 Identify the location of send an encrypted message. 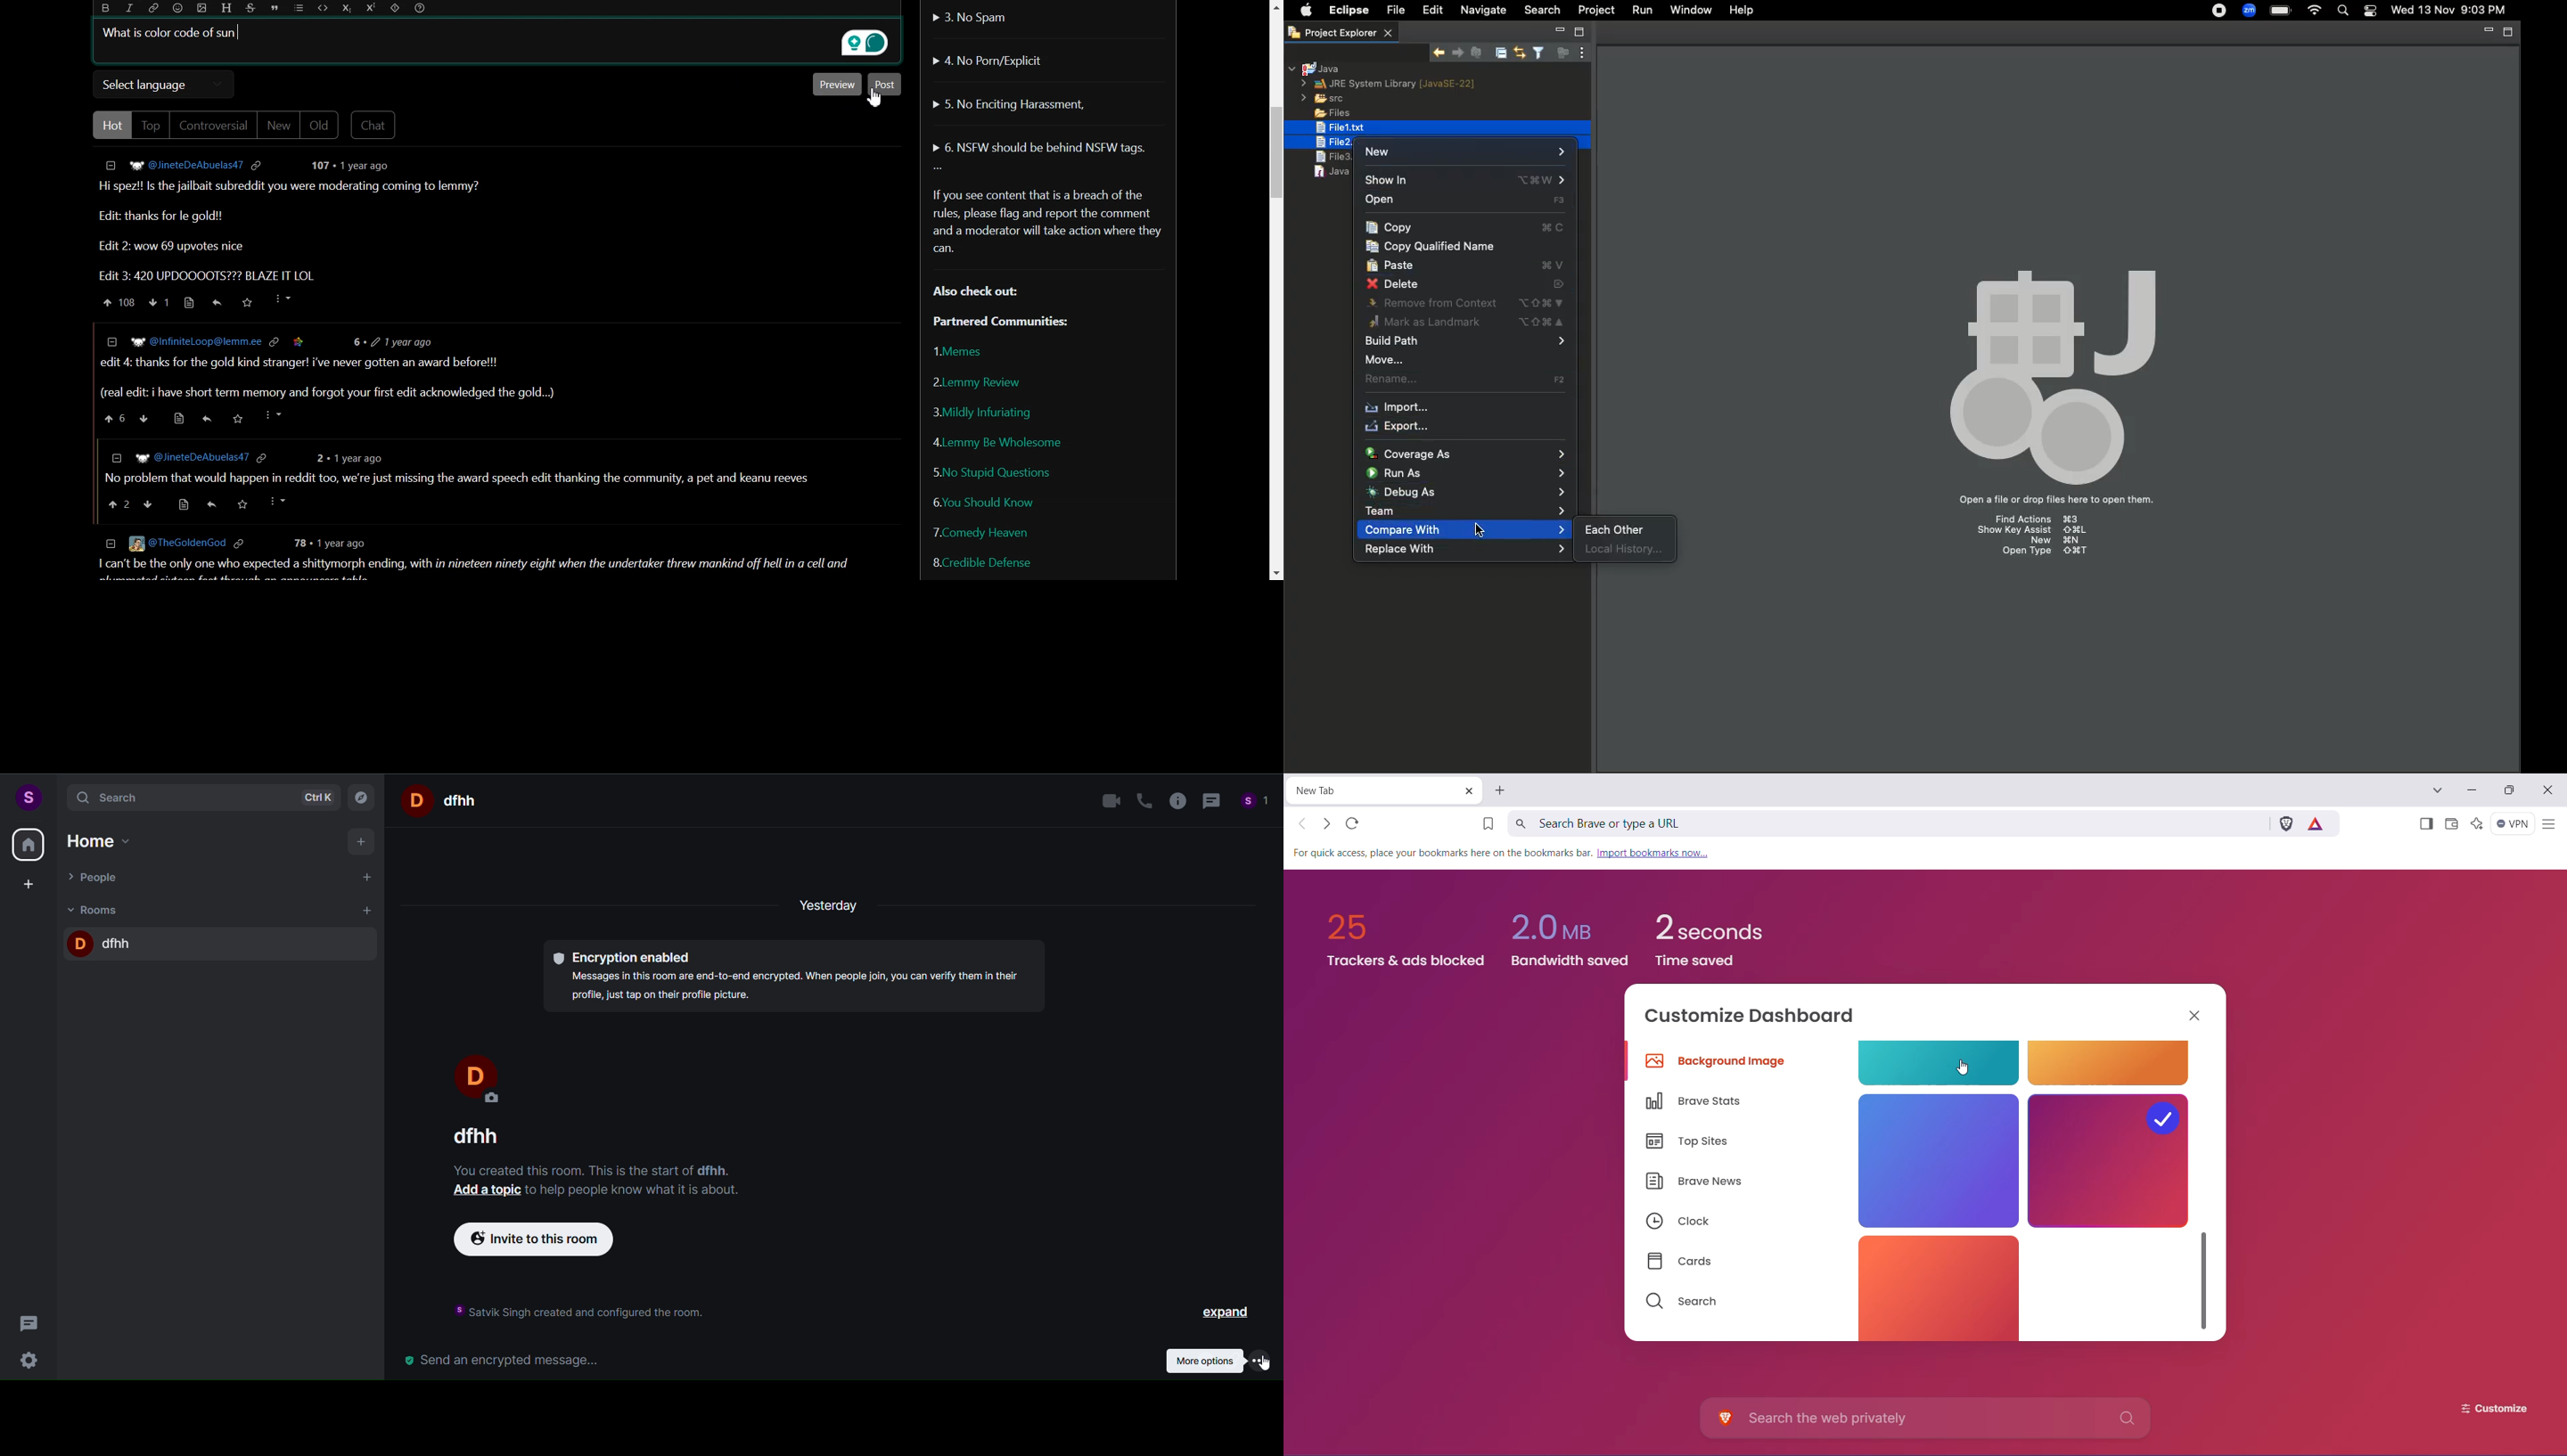
(508, 1360).